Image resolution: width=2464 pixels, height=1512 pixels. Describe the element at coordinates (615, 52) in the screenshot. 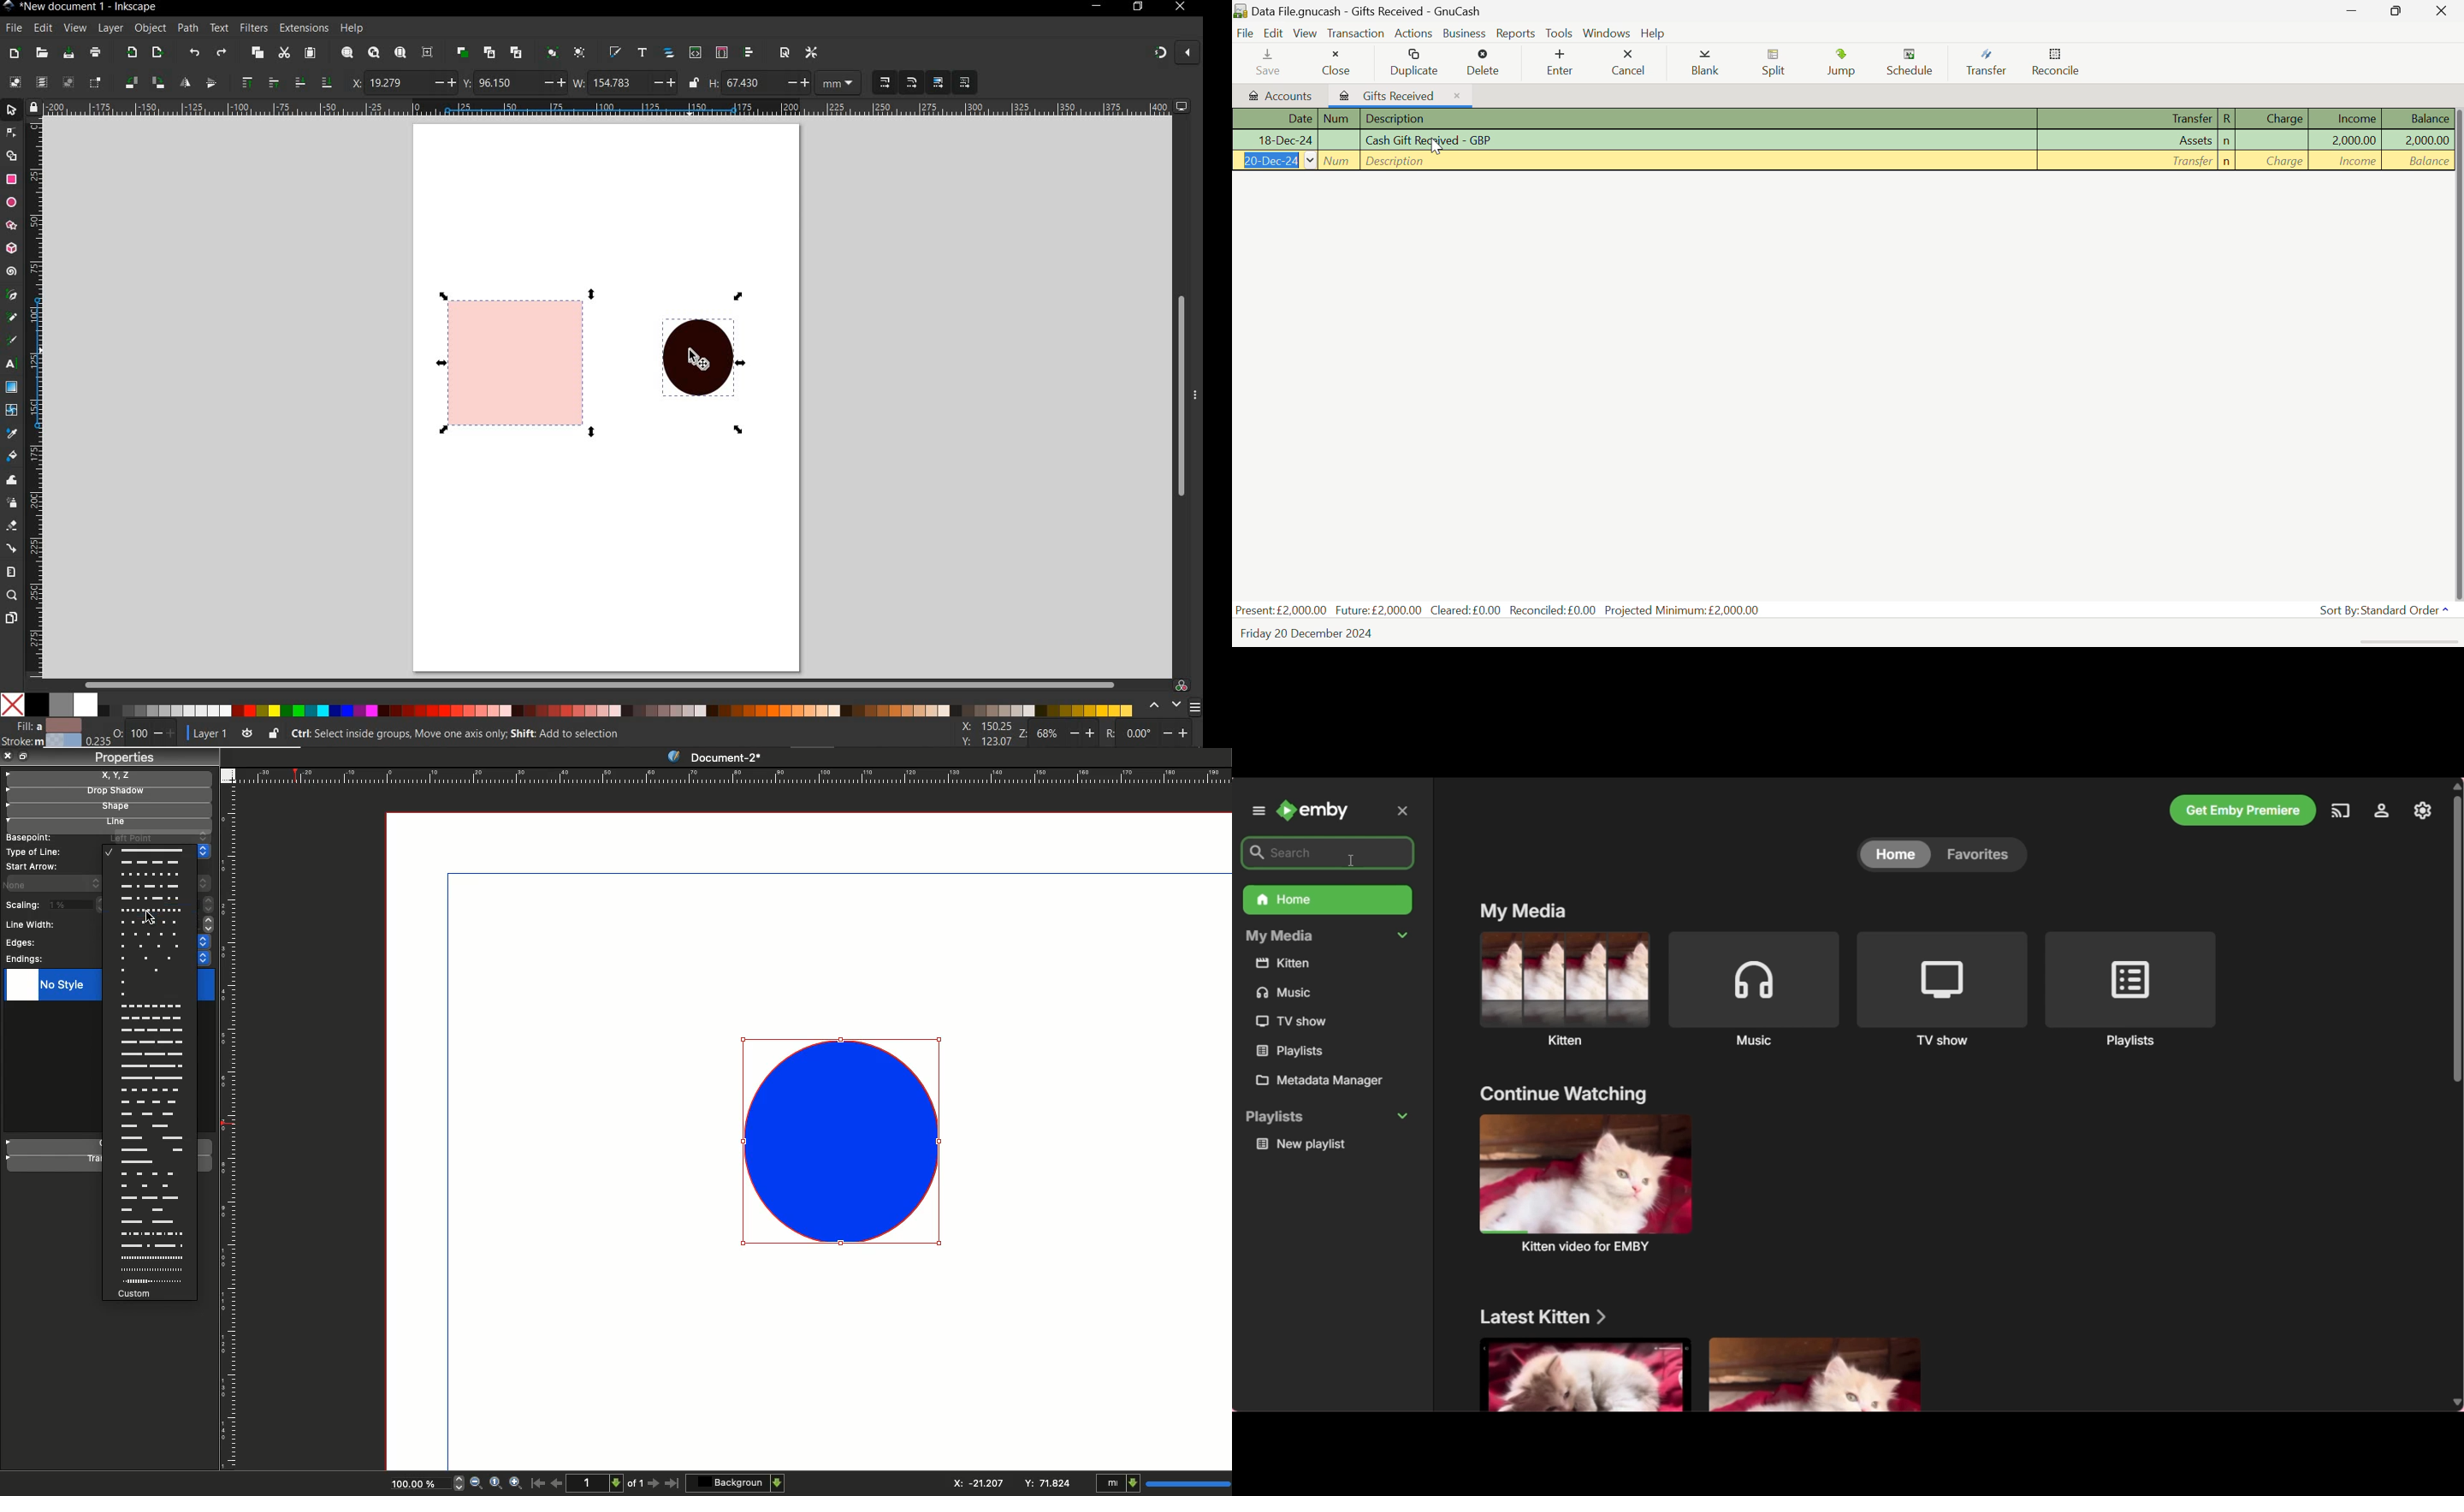

I see `open file & stroke` at that location.